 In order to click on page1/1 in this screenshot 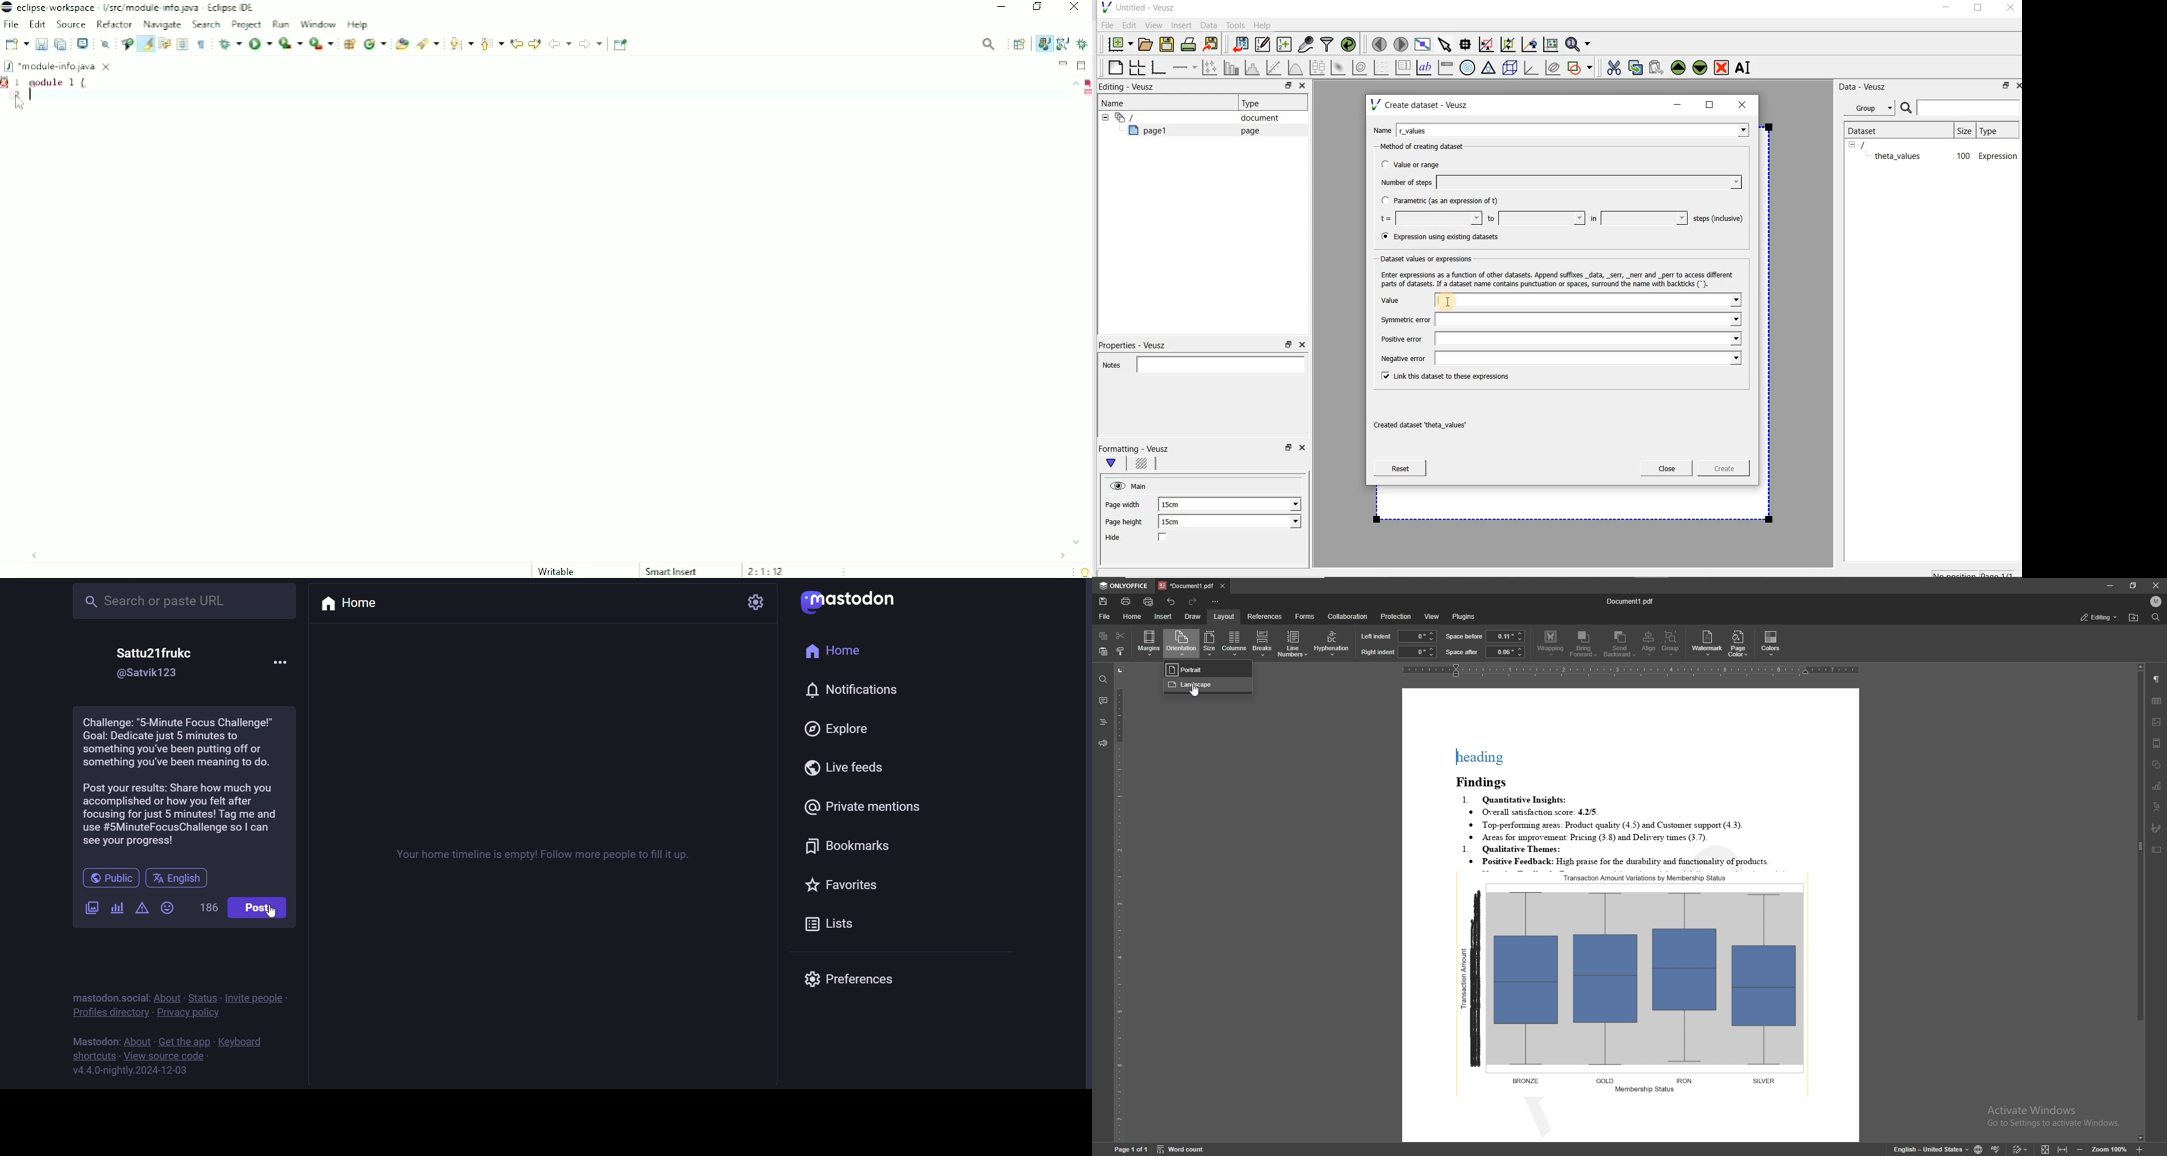, I will do `click(2002, 574)`.